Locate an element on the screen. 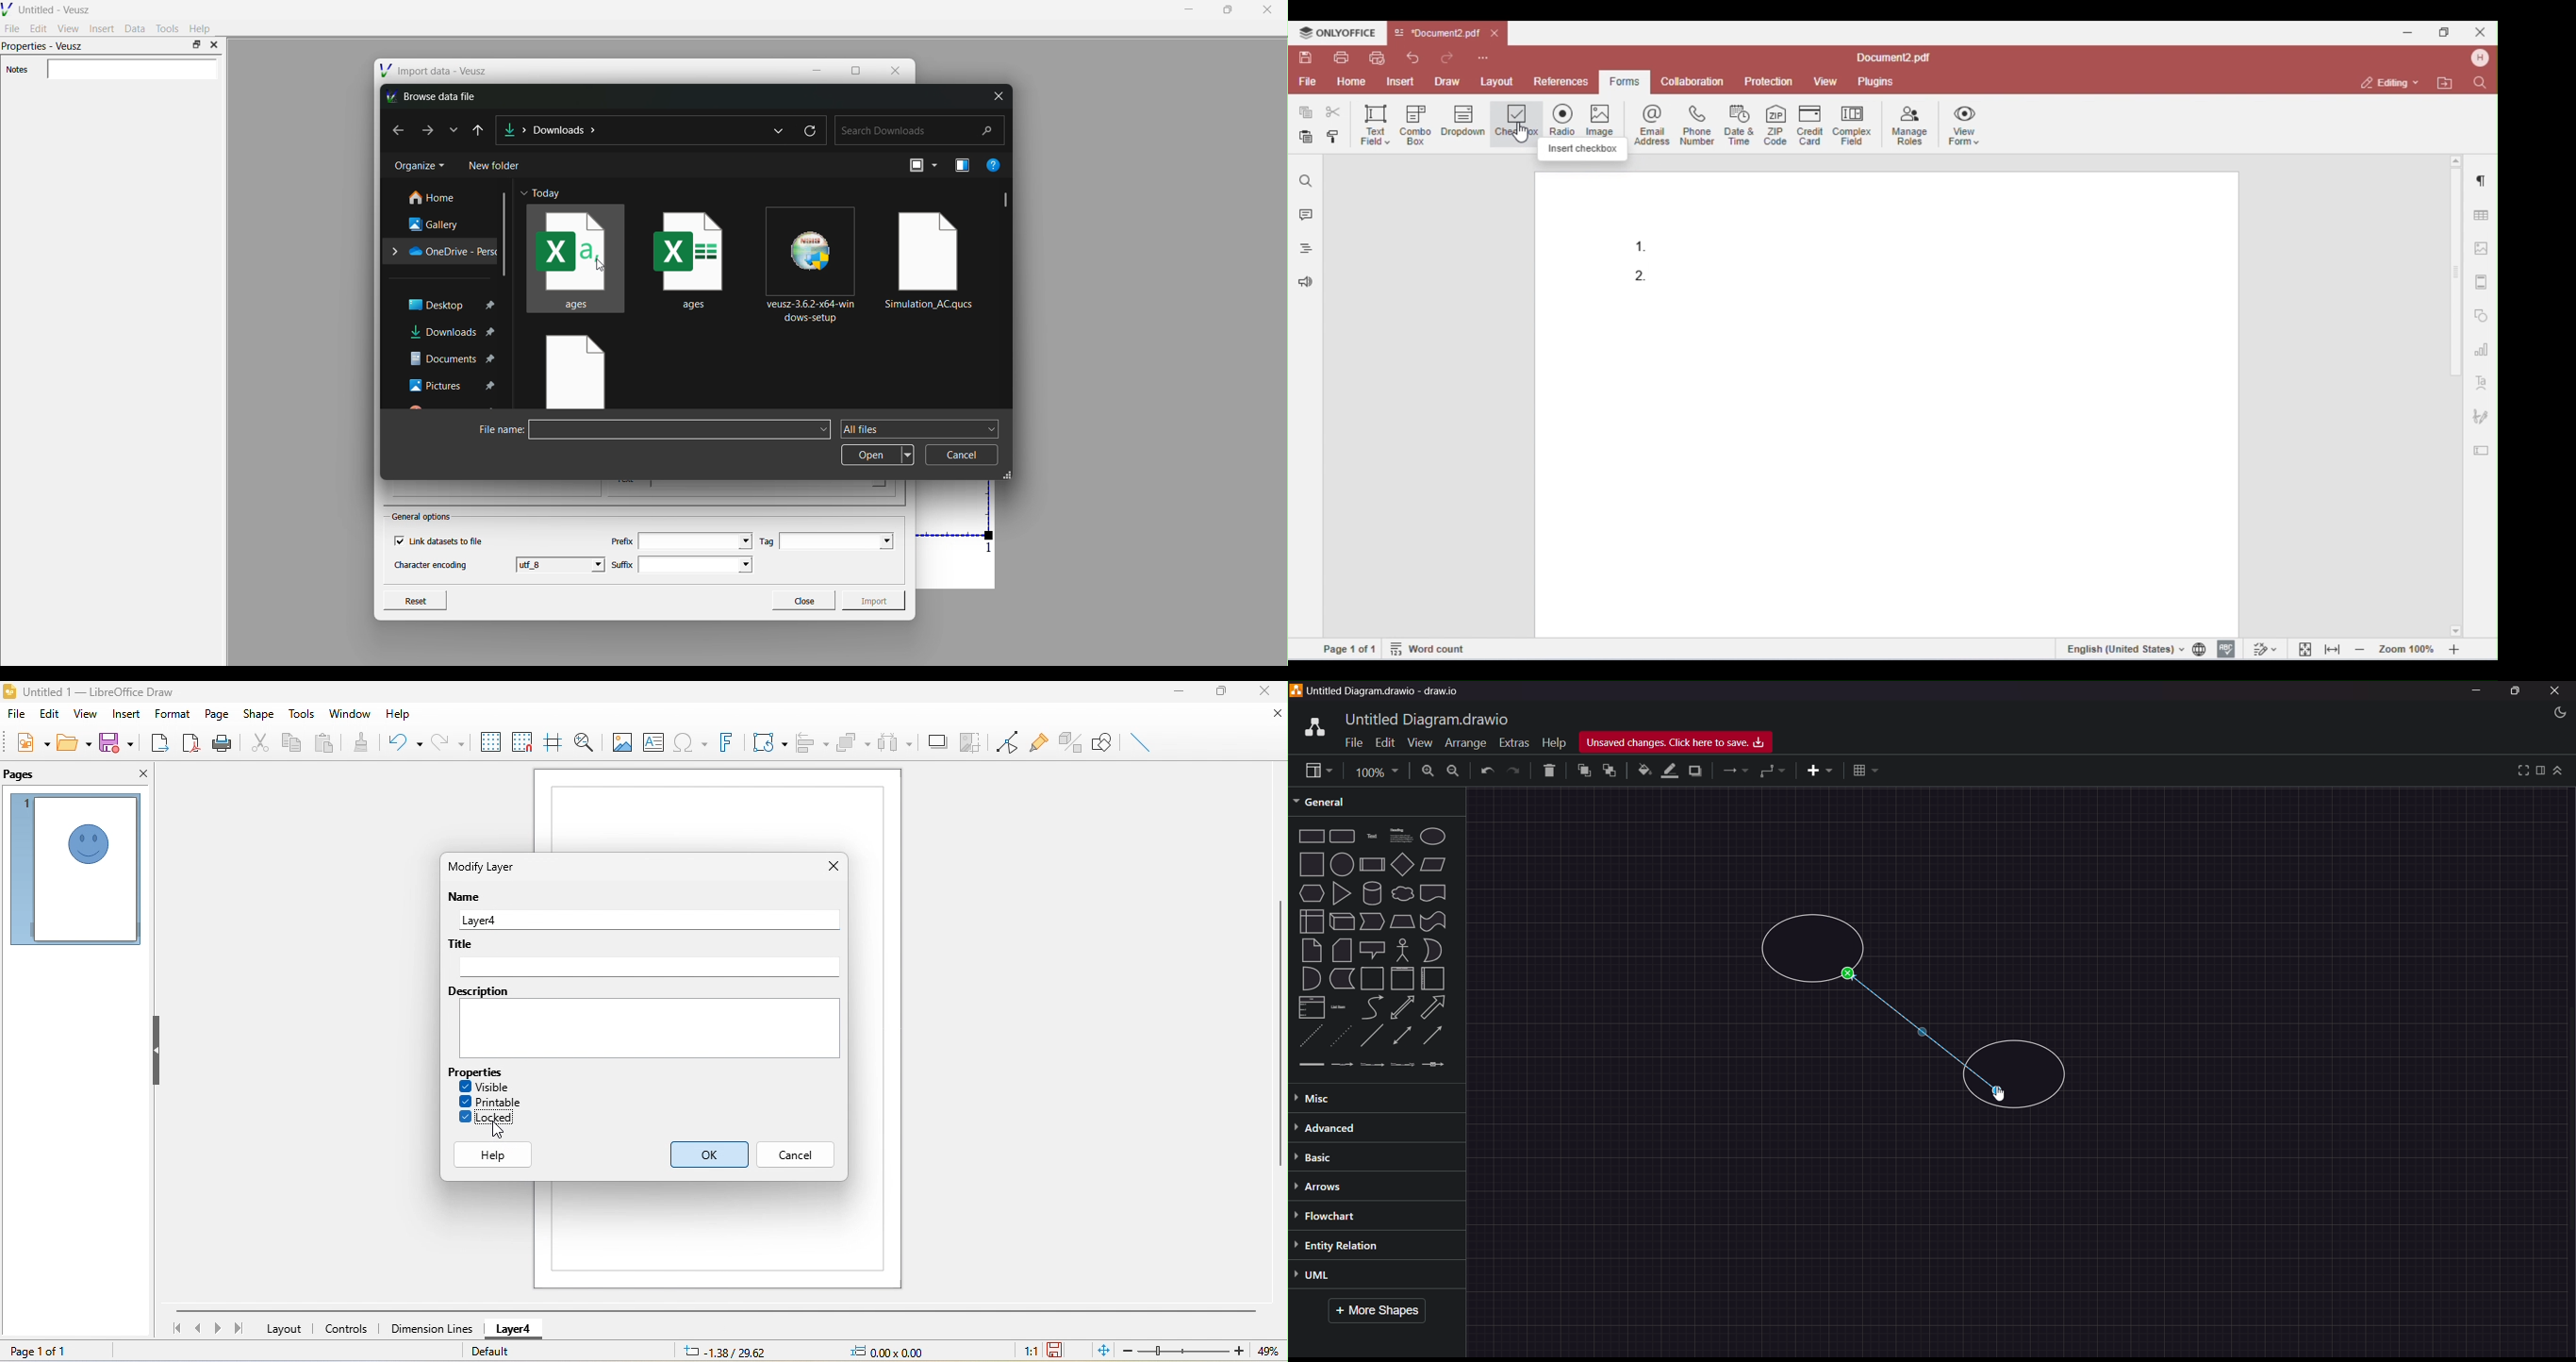  last page is located at coordinates (237, 1327).